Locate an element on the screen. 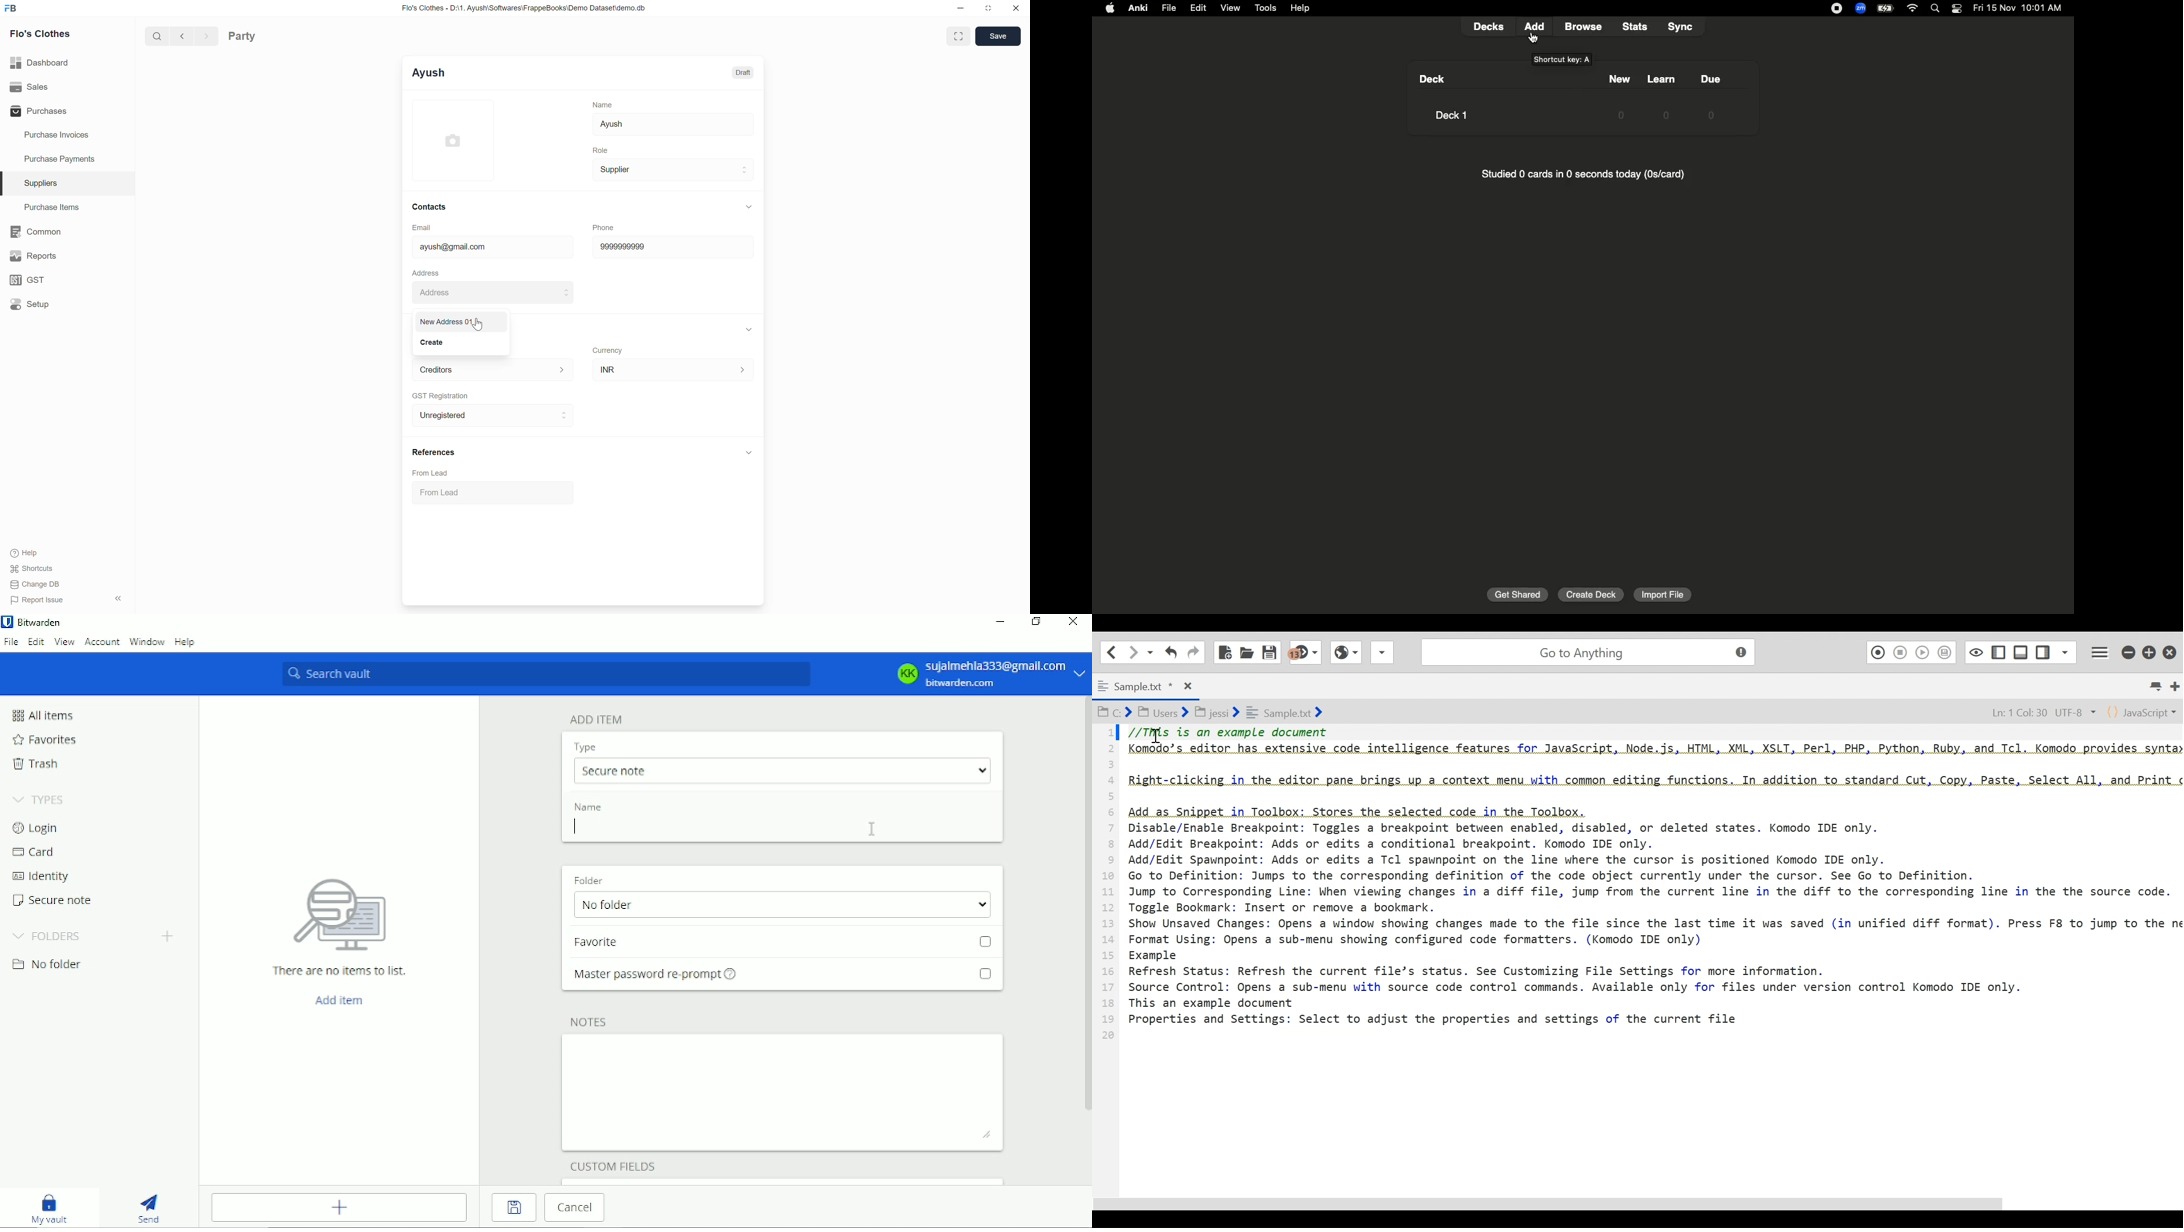  Close is located at coordinates (1016, 8).